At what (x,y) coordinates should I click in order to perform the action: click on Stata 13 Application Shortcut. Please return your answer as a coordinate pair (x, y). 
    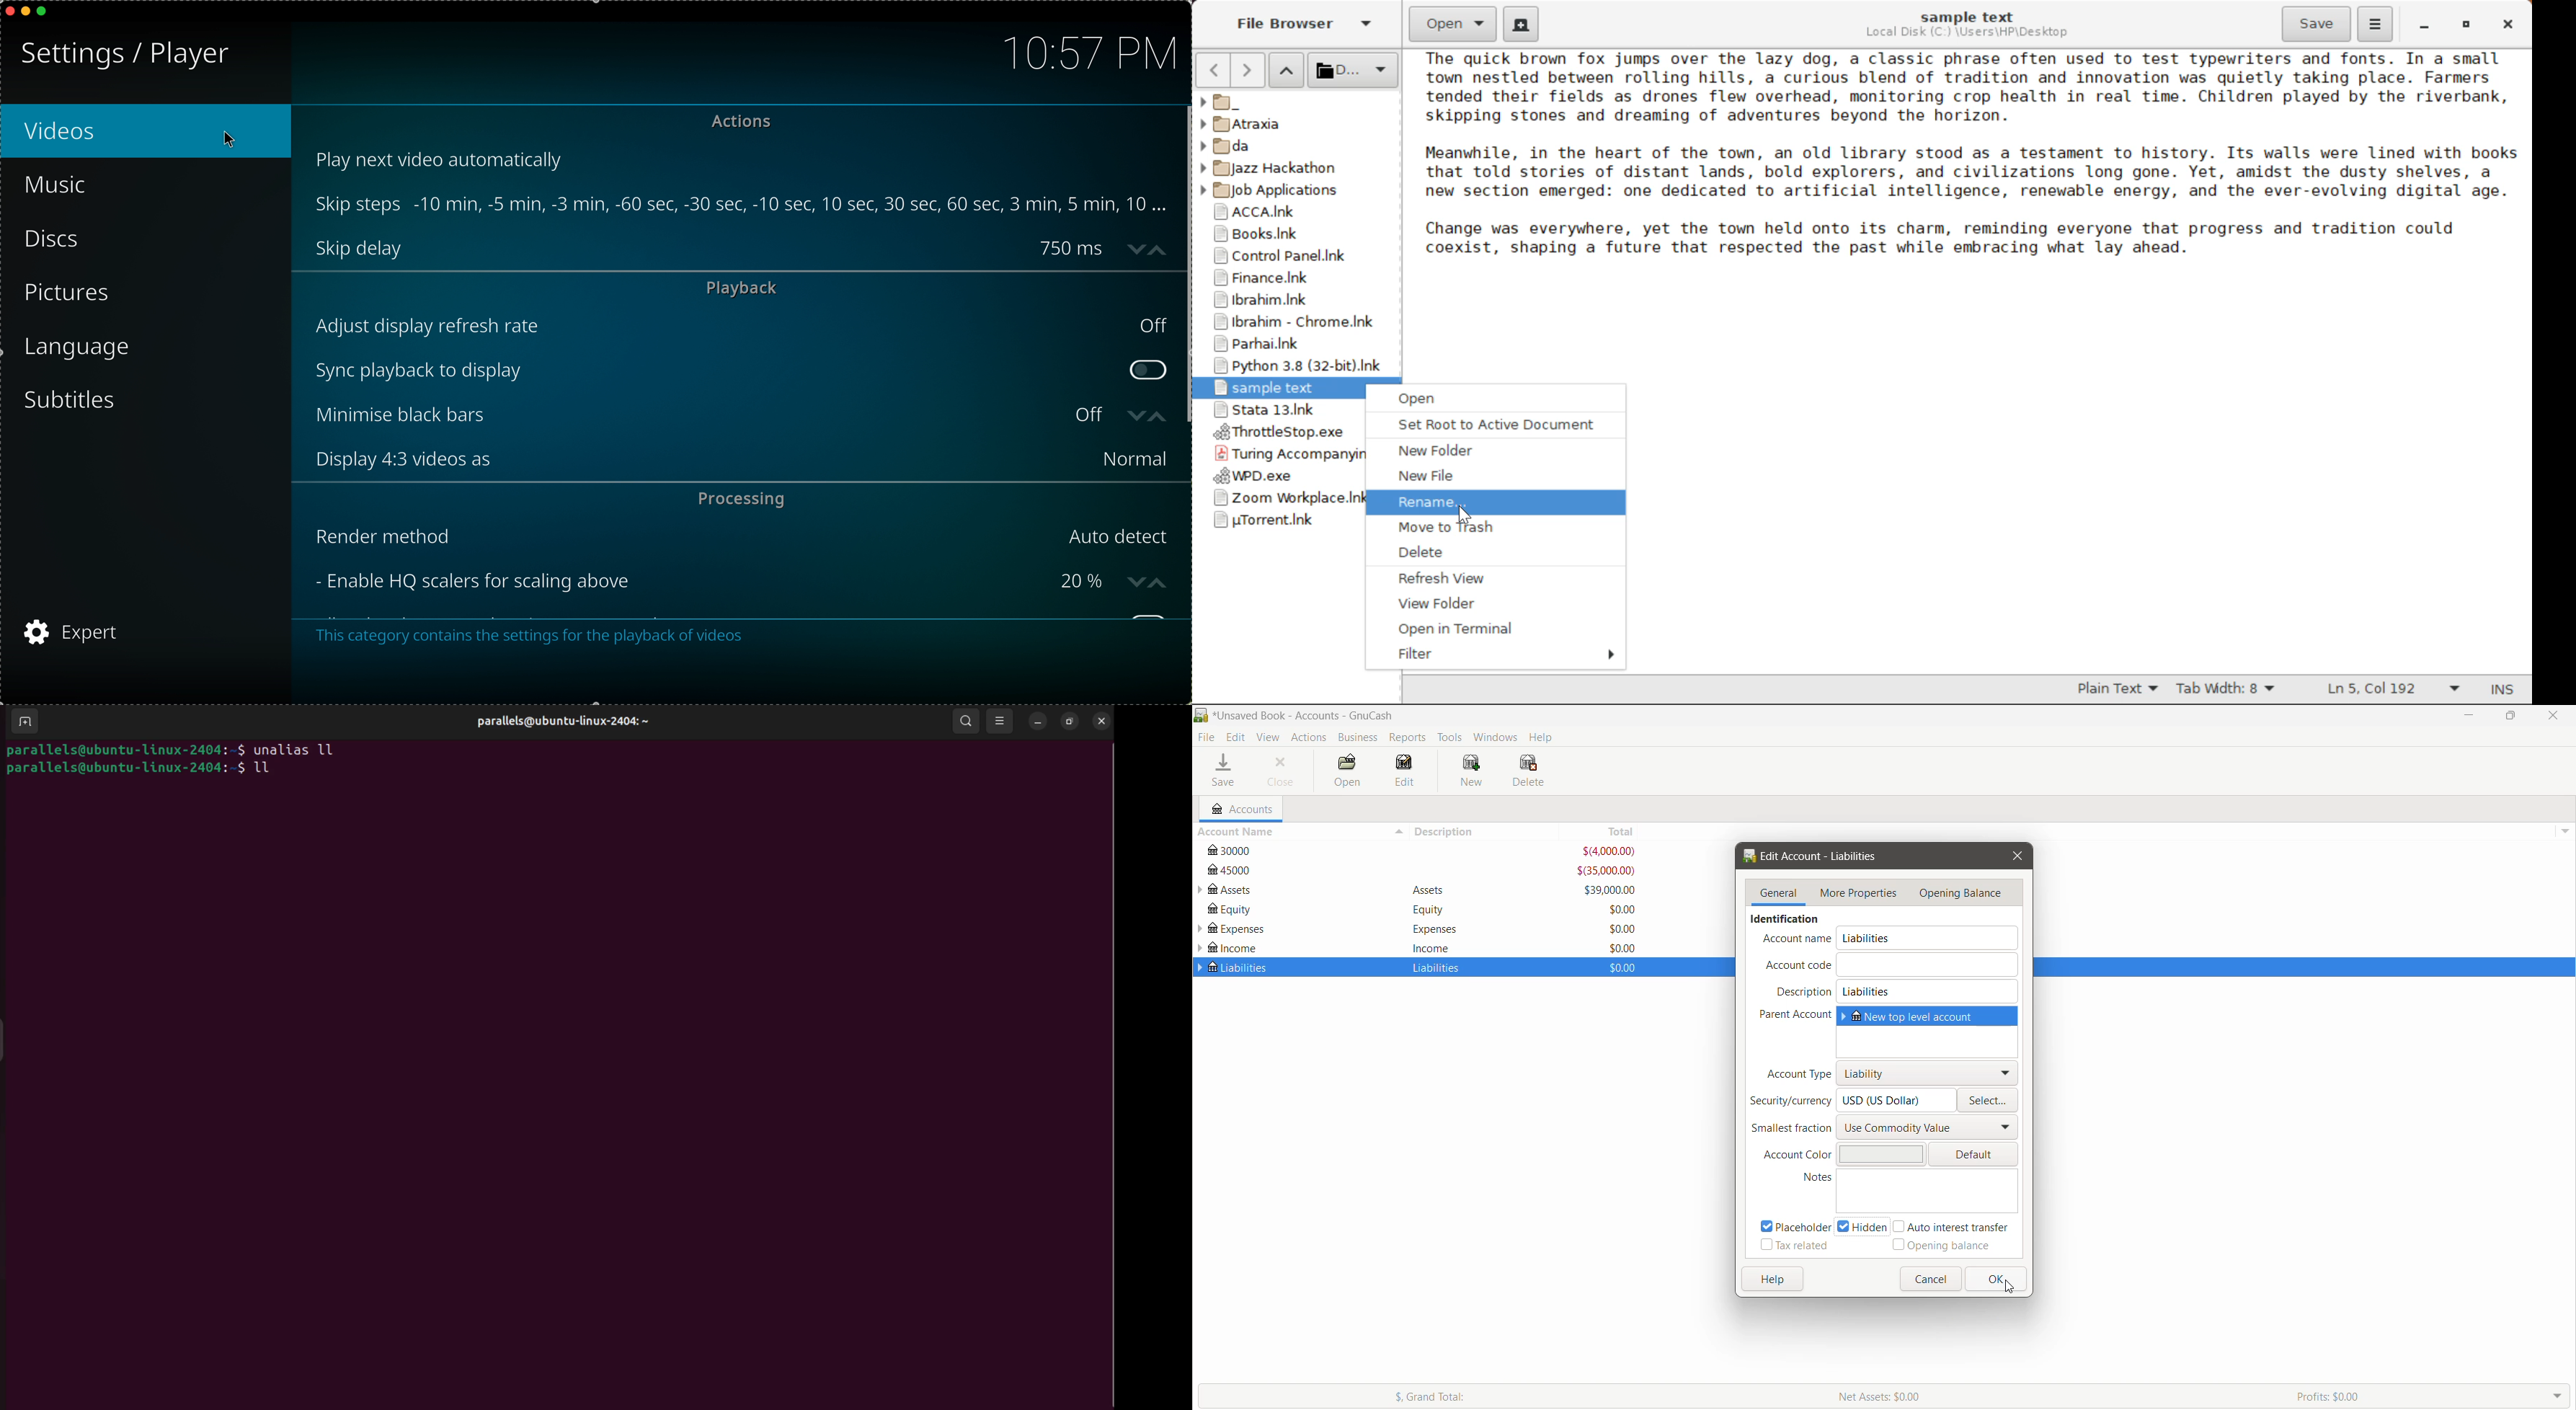
    Looking at the image, I should click on (1277, 410).